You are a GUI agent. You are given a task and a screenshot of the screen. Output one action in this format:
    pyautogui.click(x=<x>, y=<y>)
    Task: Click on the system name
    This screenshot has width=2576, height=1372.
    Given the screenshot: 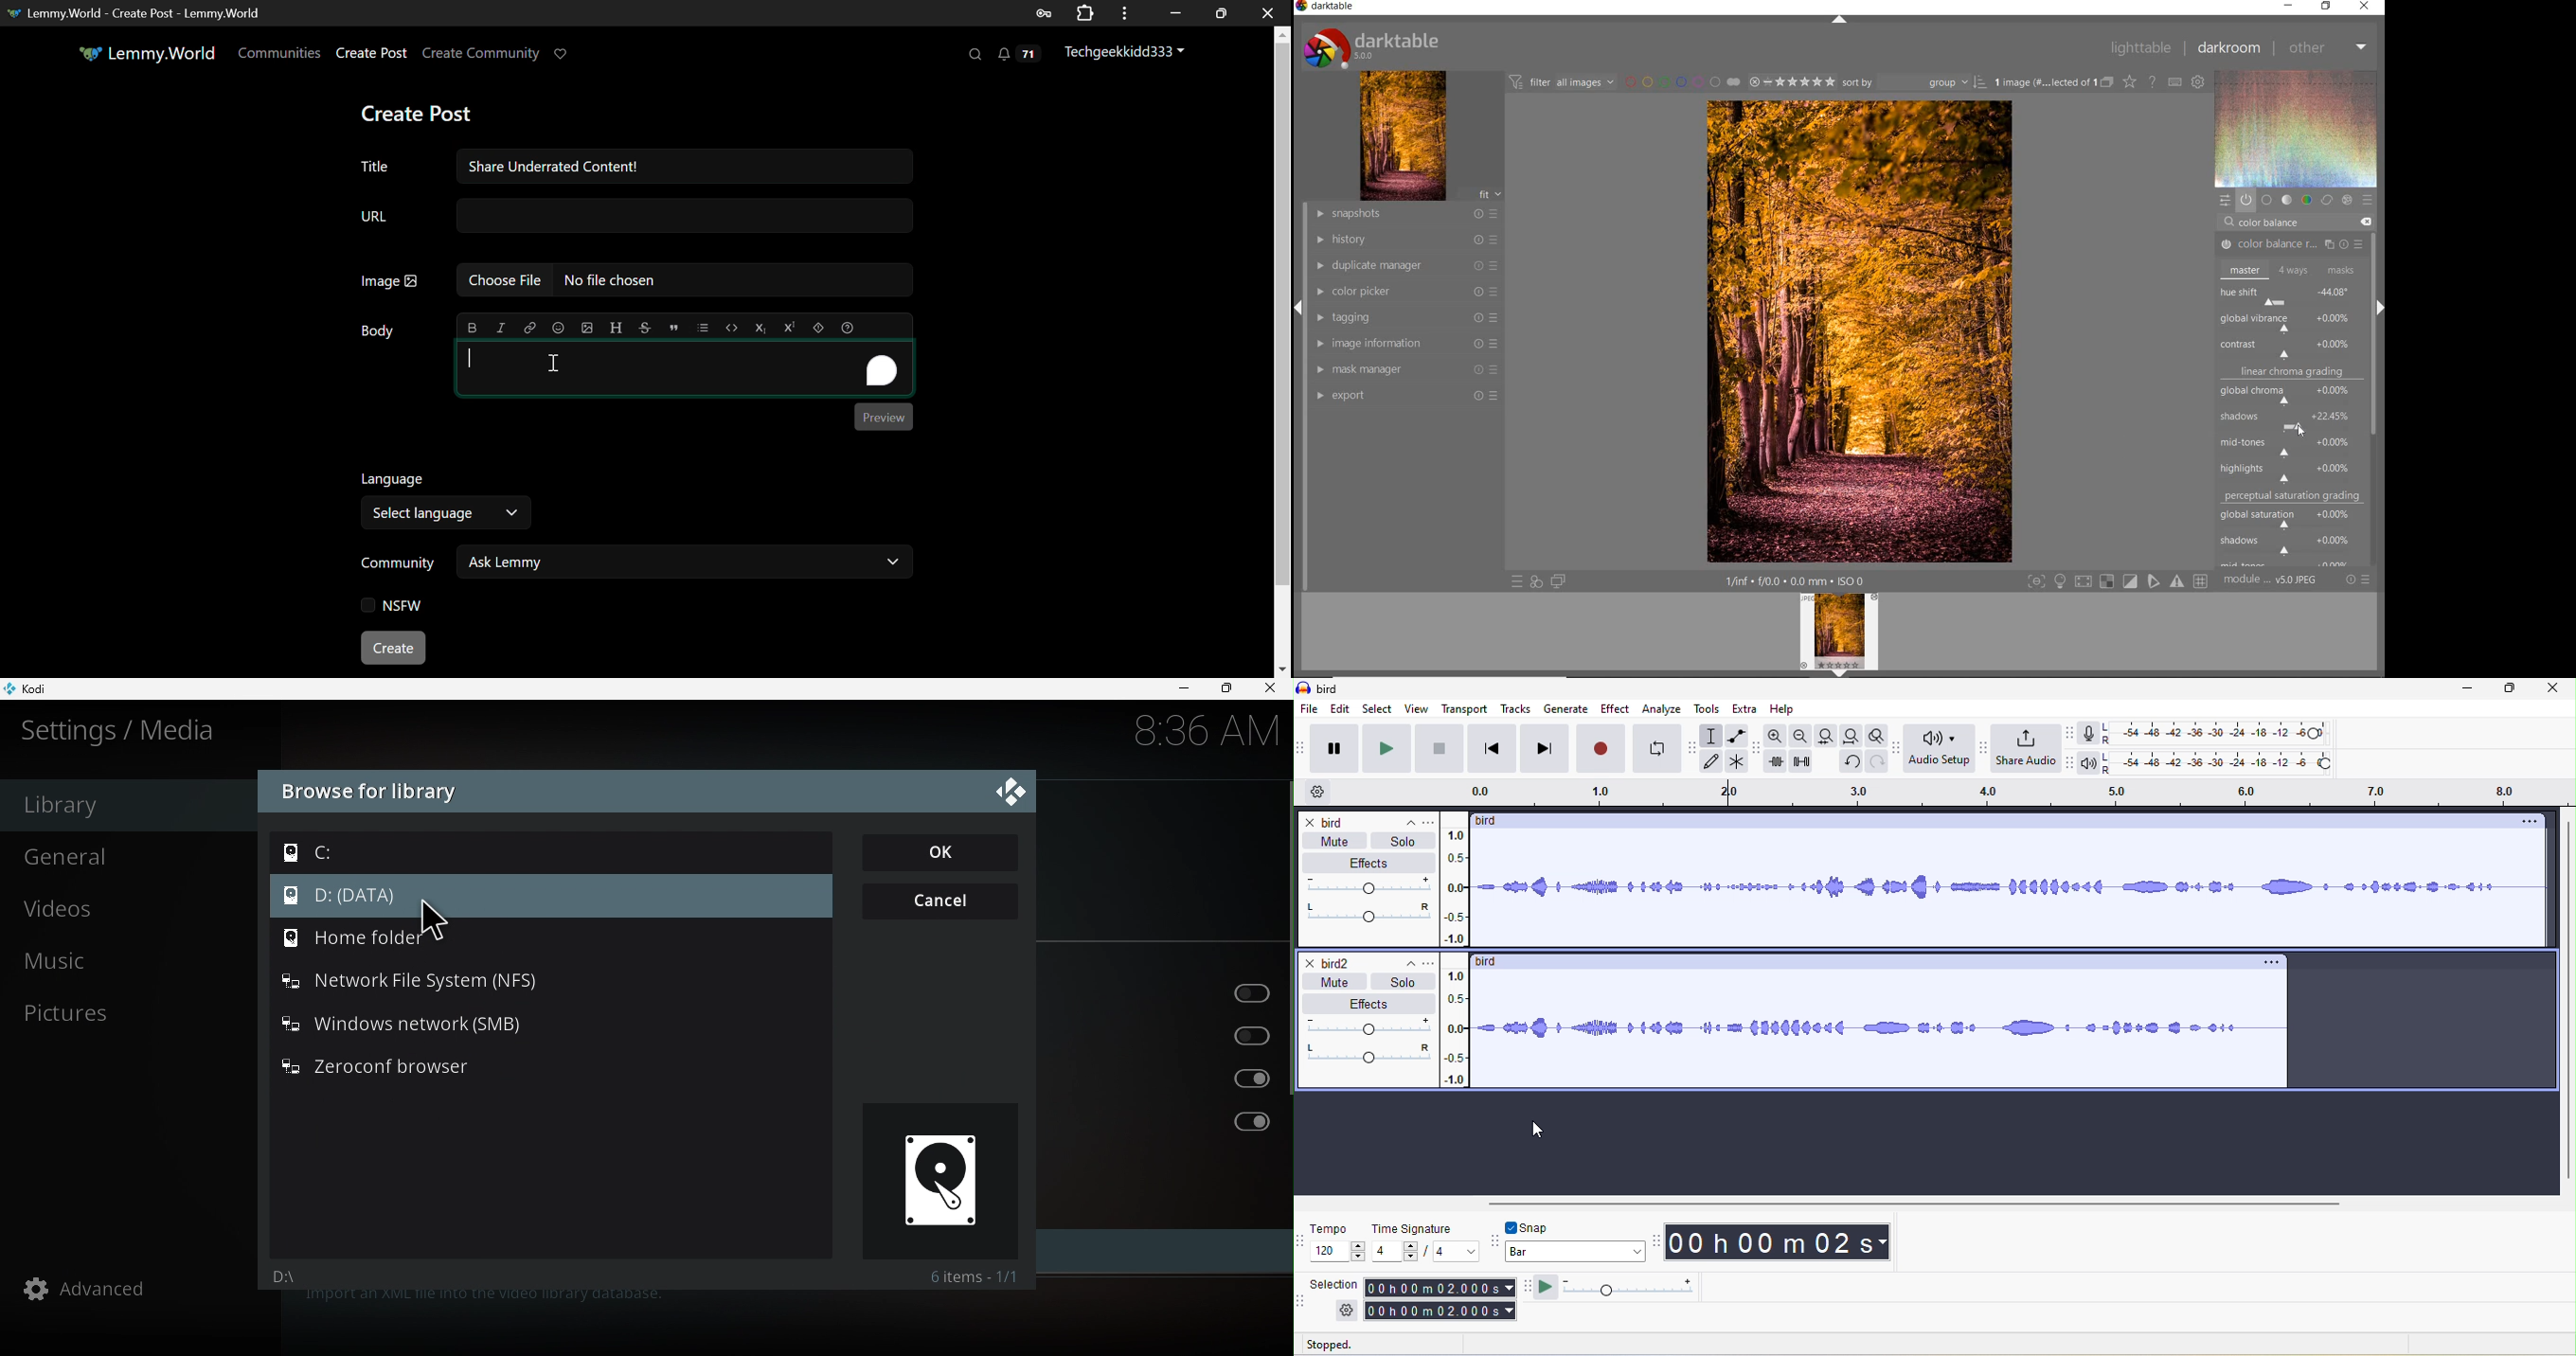 What is the action you would take?
    pyautogui.click(x=1325, y=6)
    